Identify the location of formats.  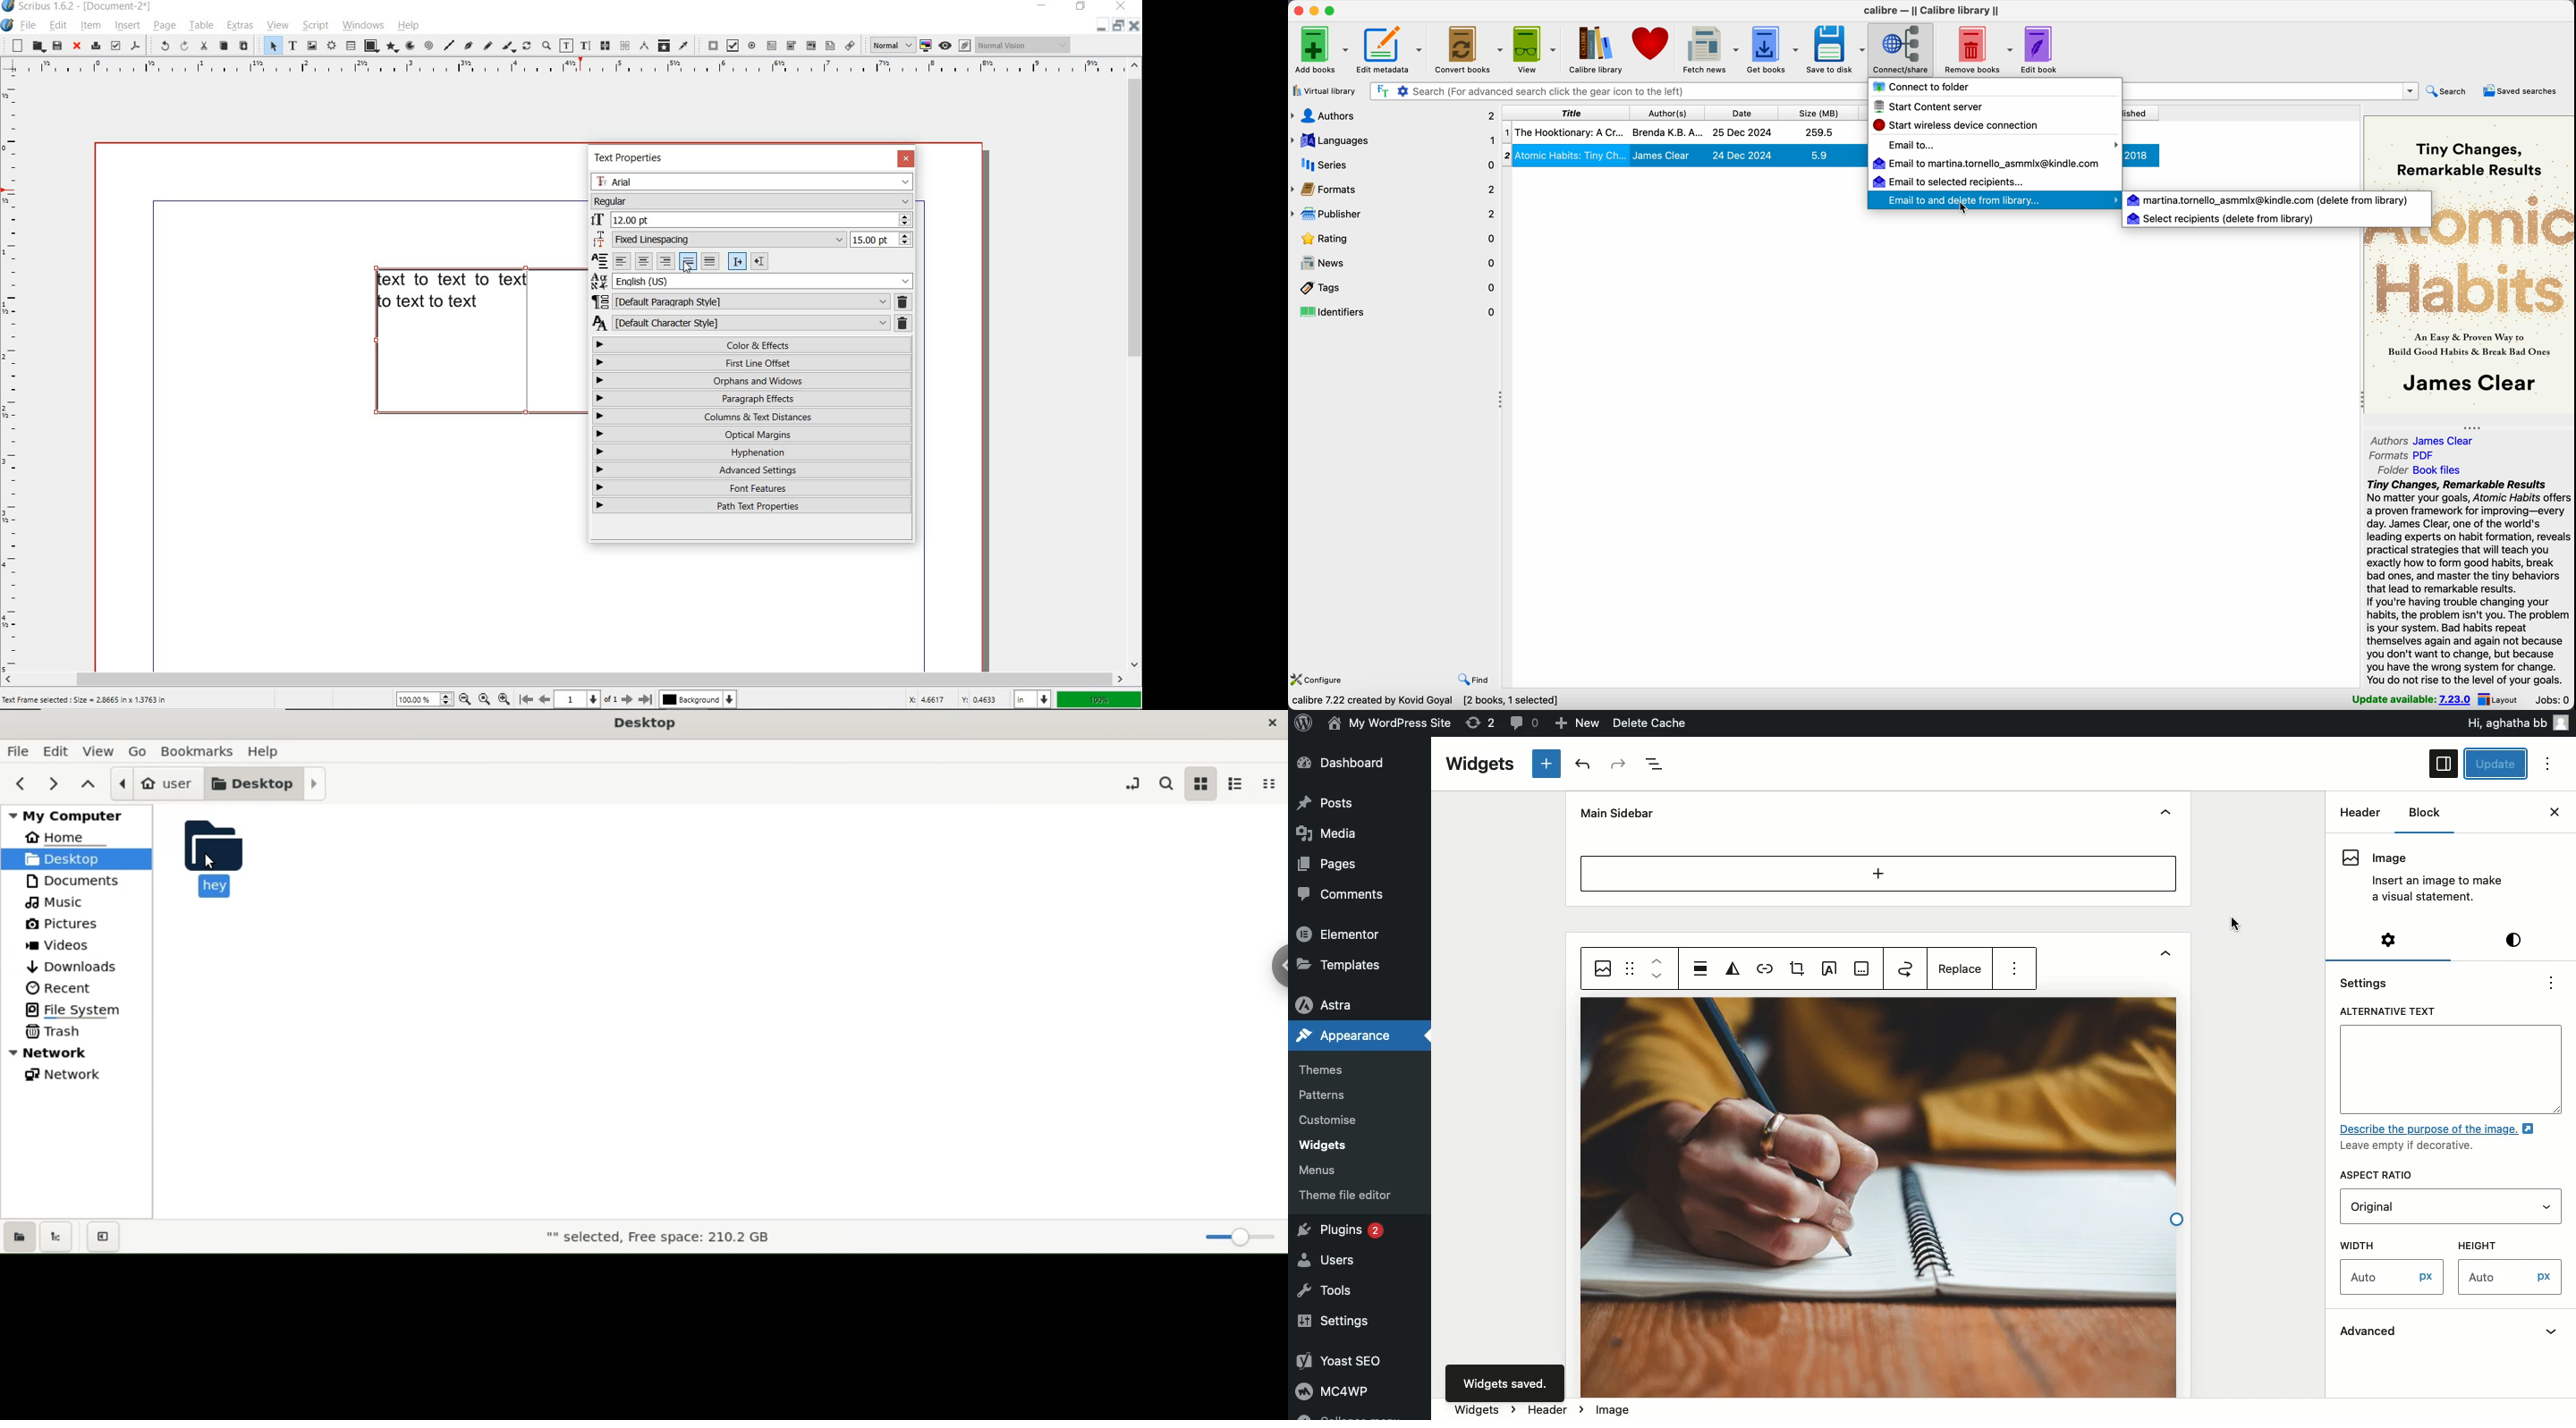
(1394, 189).